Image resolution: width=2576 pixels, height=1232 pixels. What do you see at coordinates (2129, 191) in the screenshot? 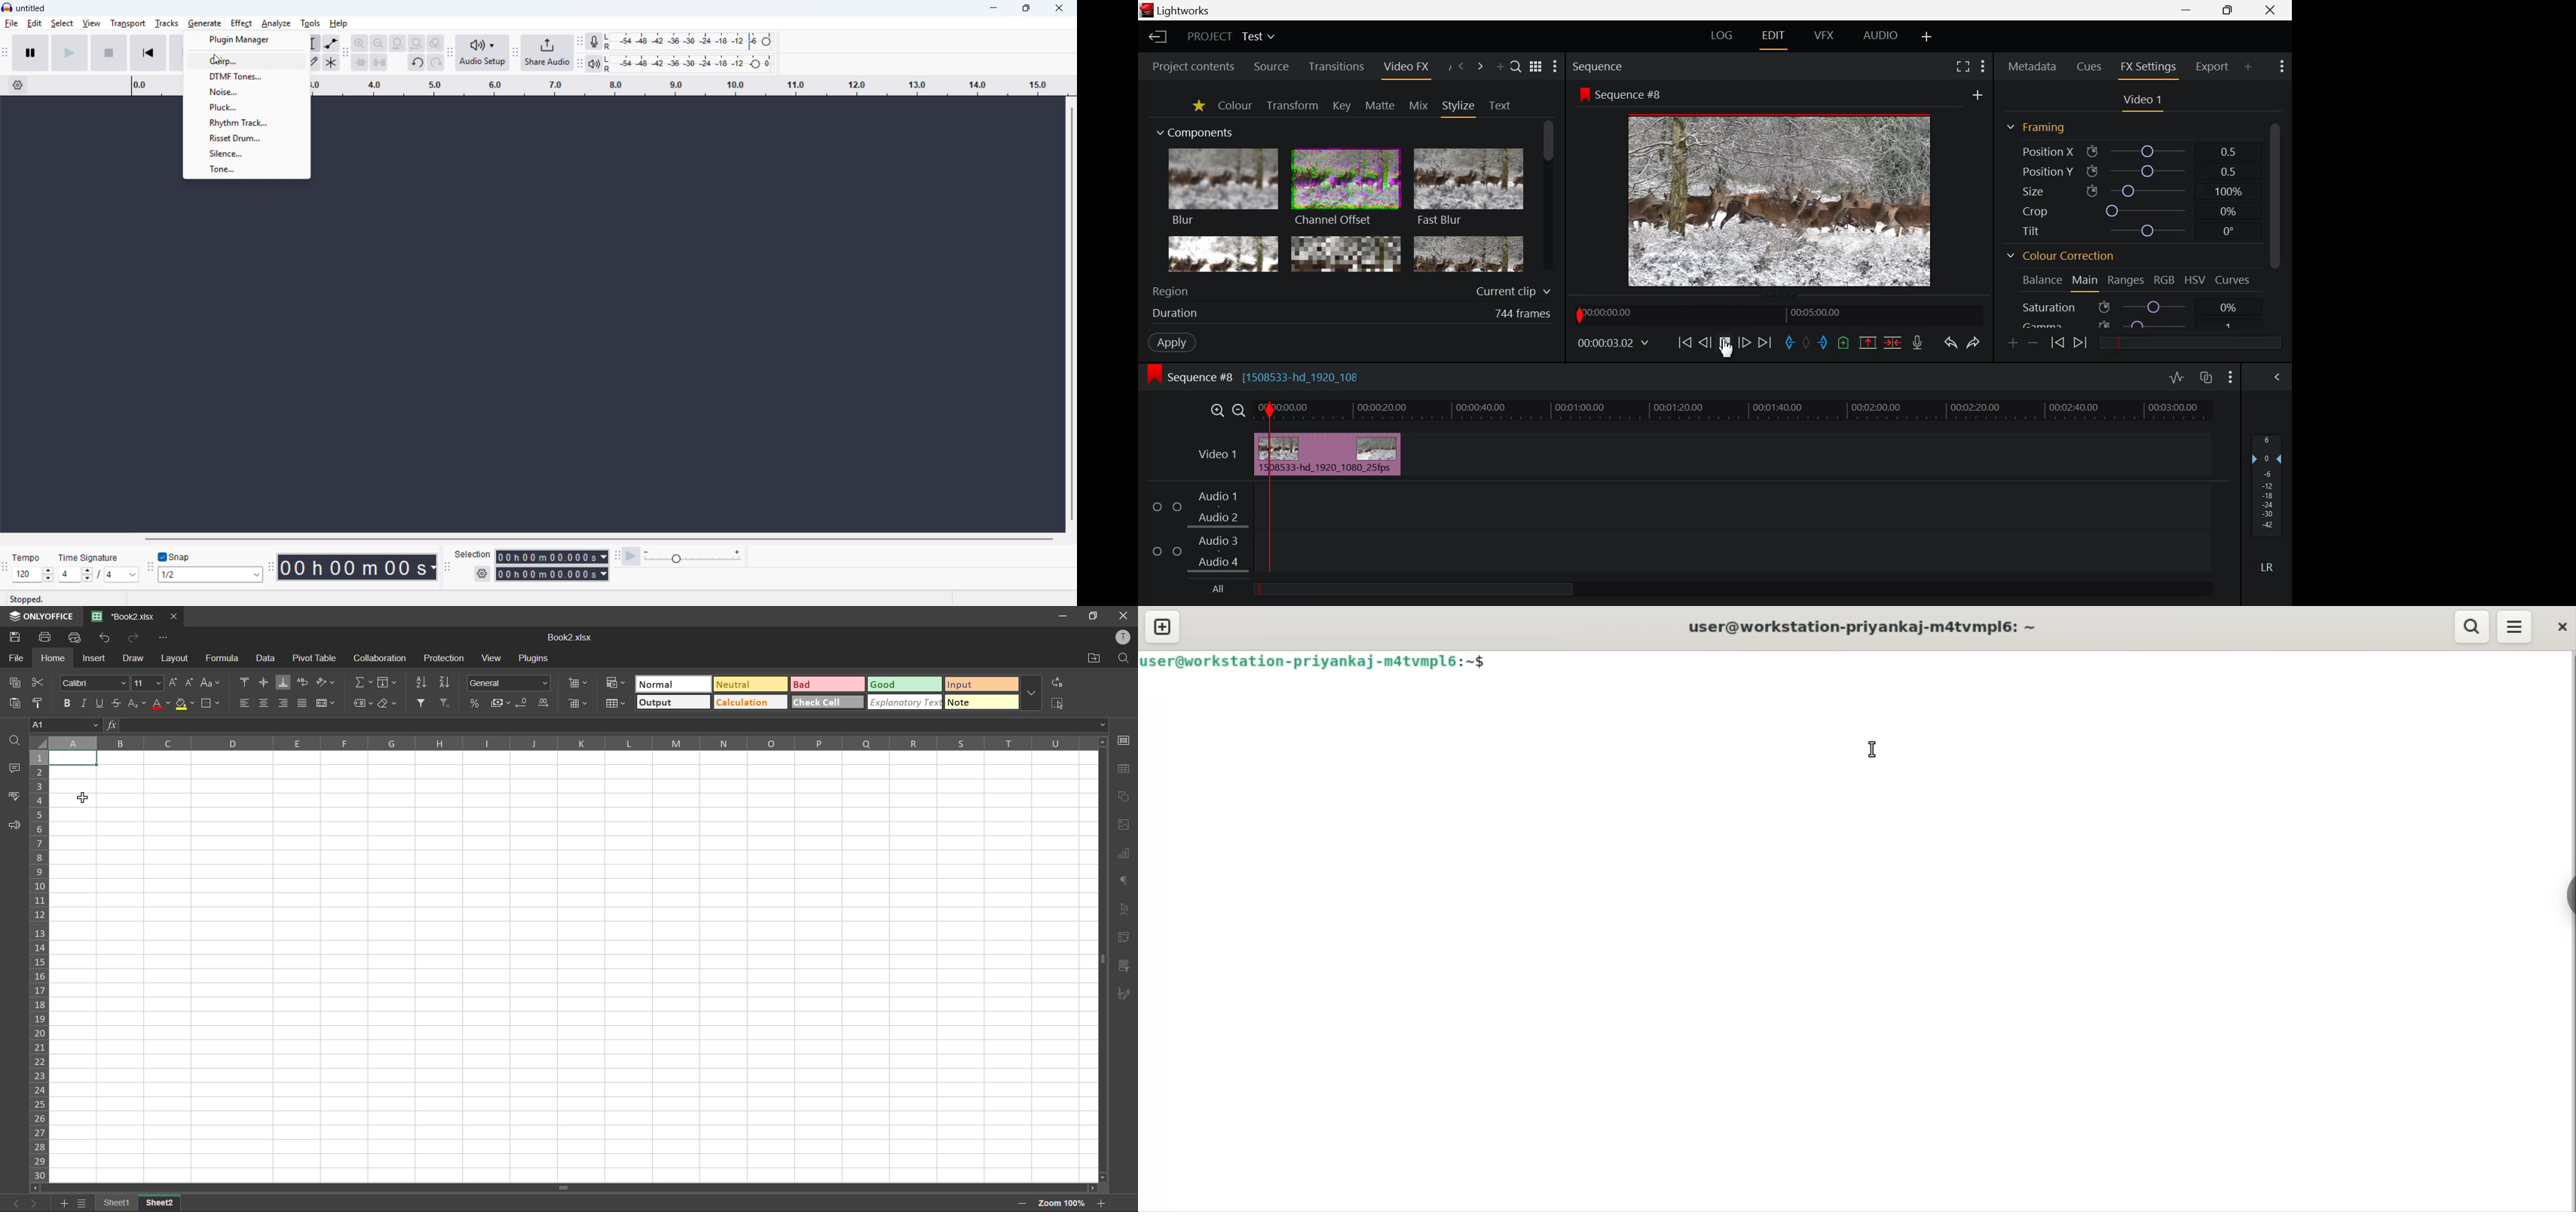
I see `Size` at bounding box center [2129, 191].